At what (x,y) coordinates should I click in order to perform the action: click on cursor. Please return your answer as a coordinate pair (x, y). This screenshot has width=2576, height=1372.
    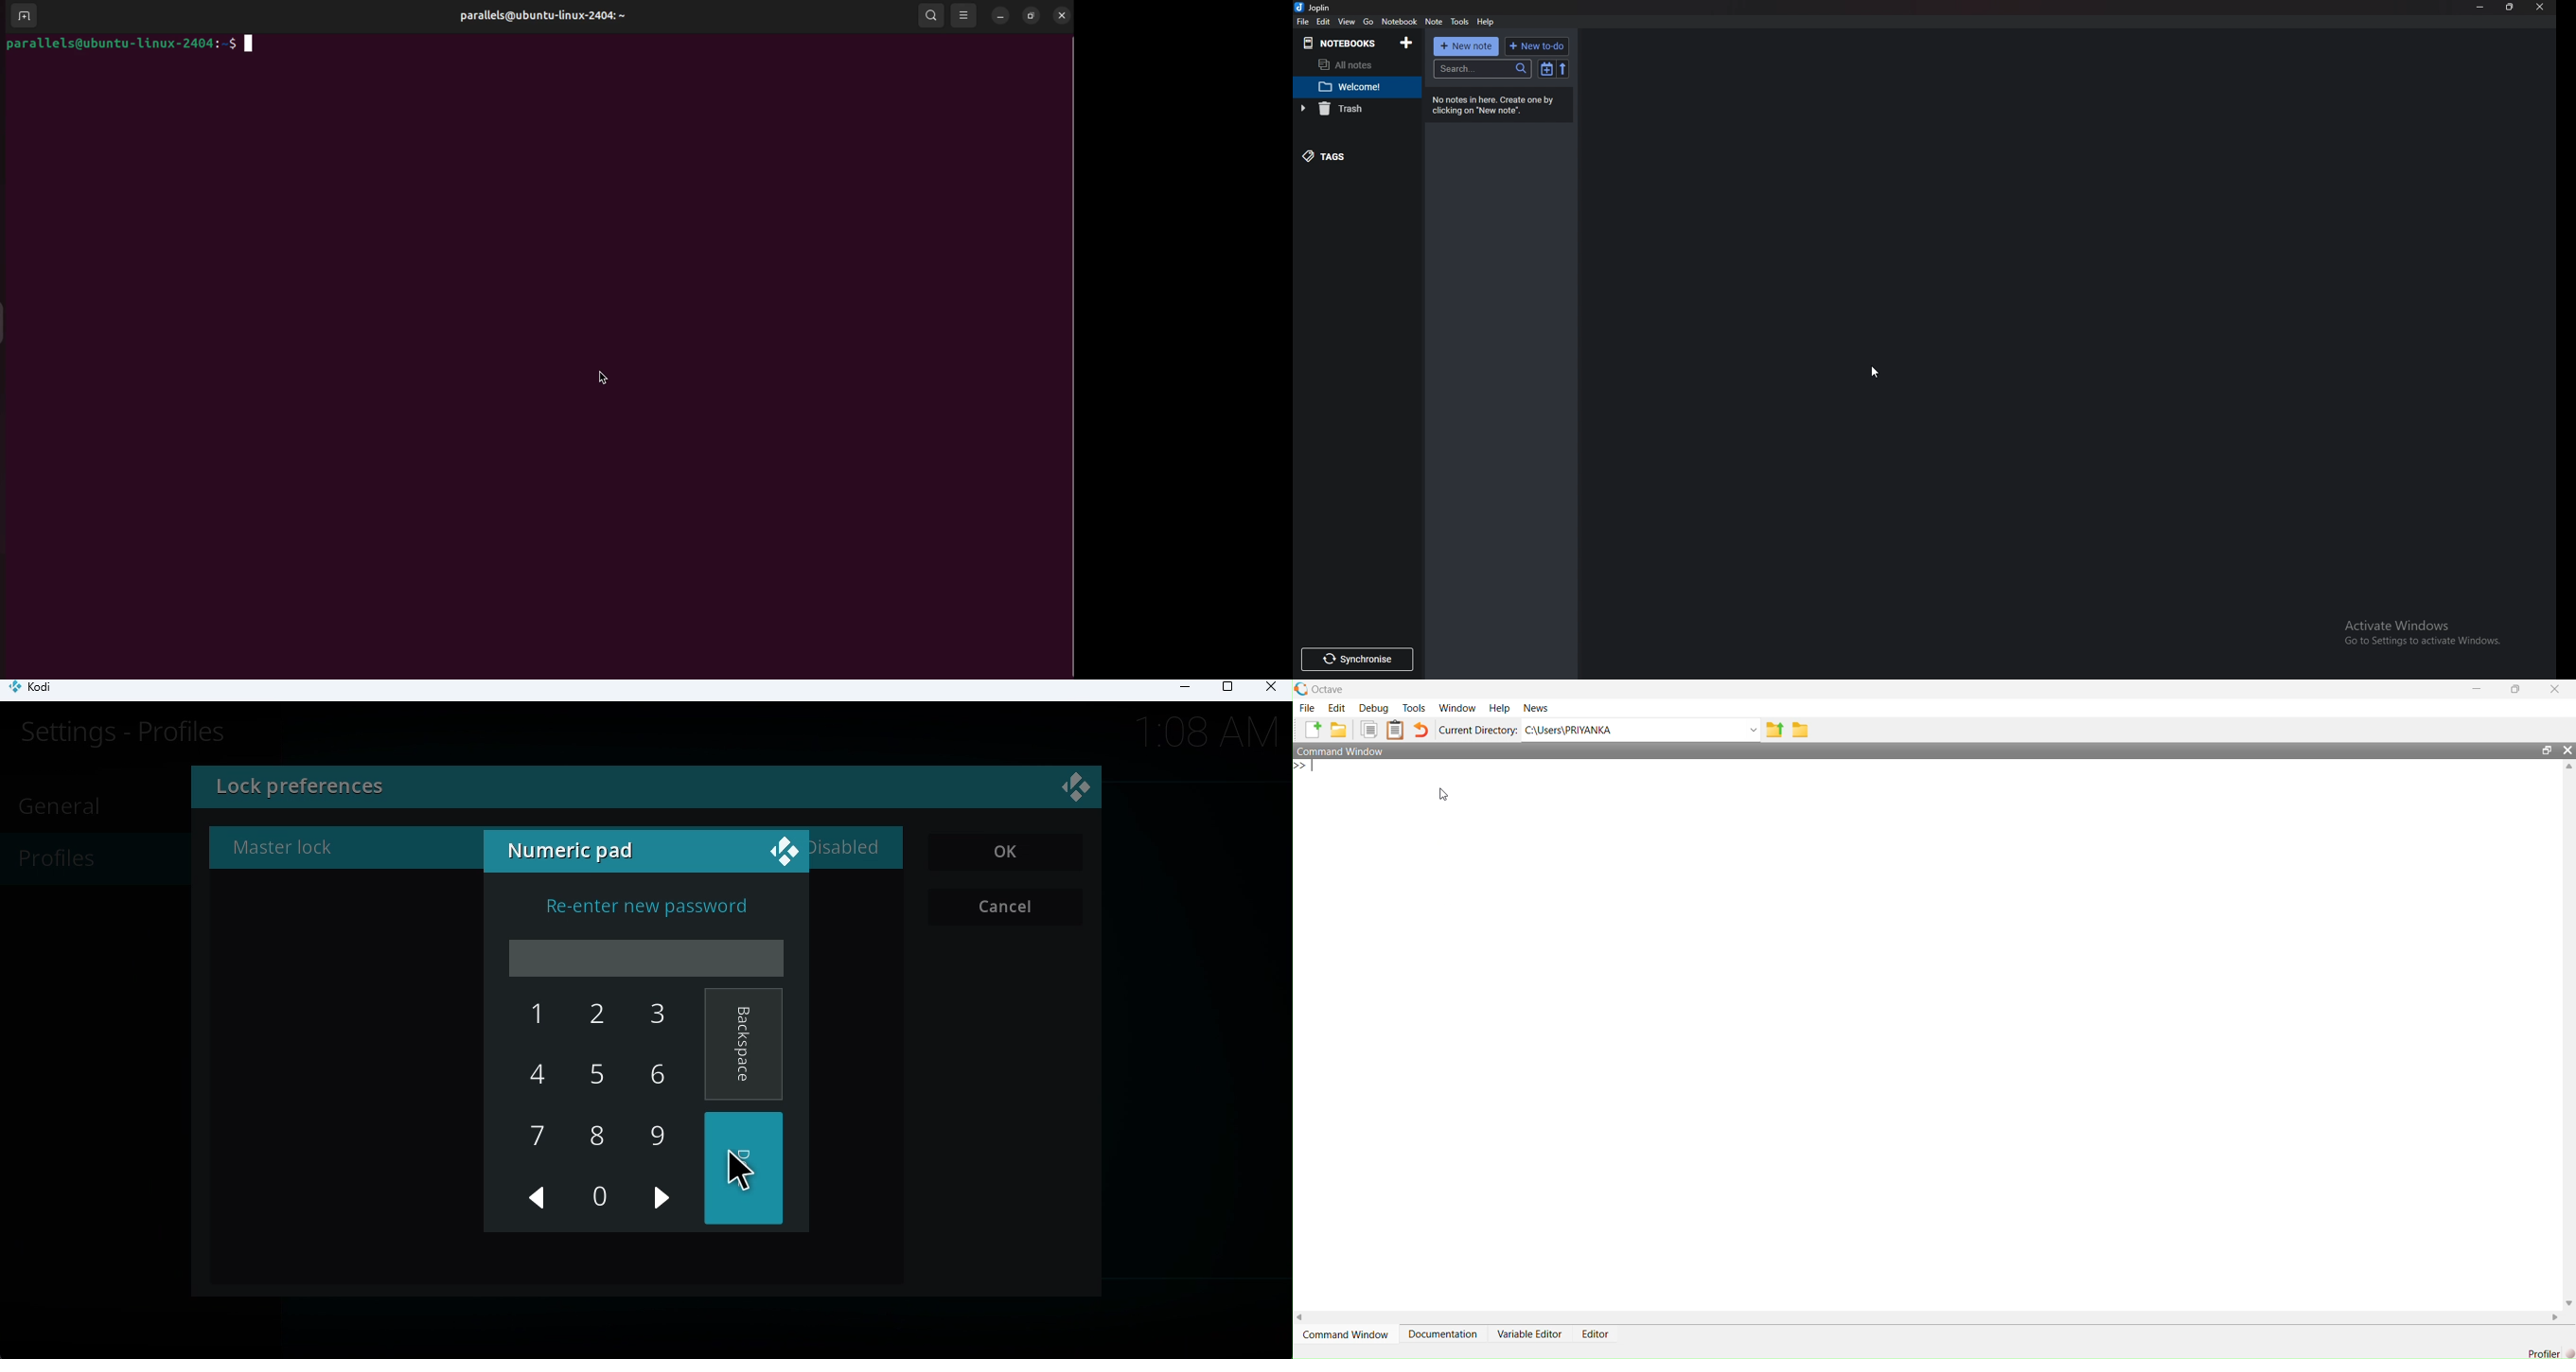
    Looking at the image, I should click on (1875, 372).